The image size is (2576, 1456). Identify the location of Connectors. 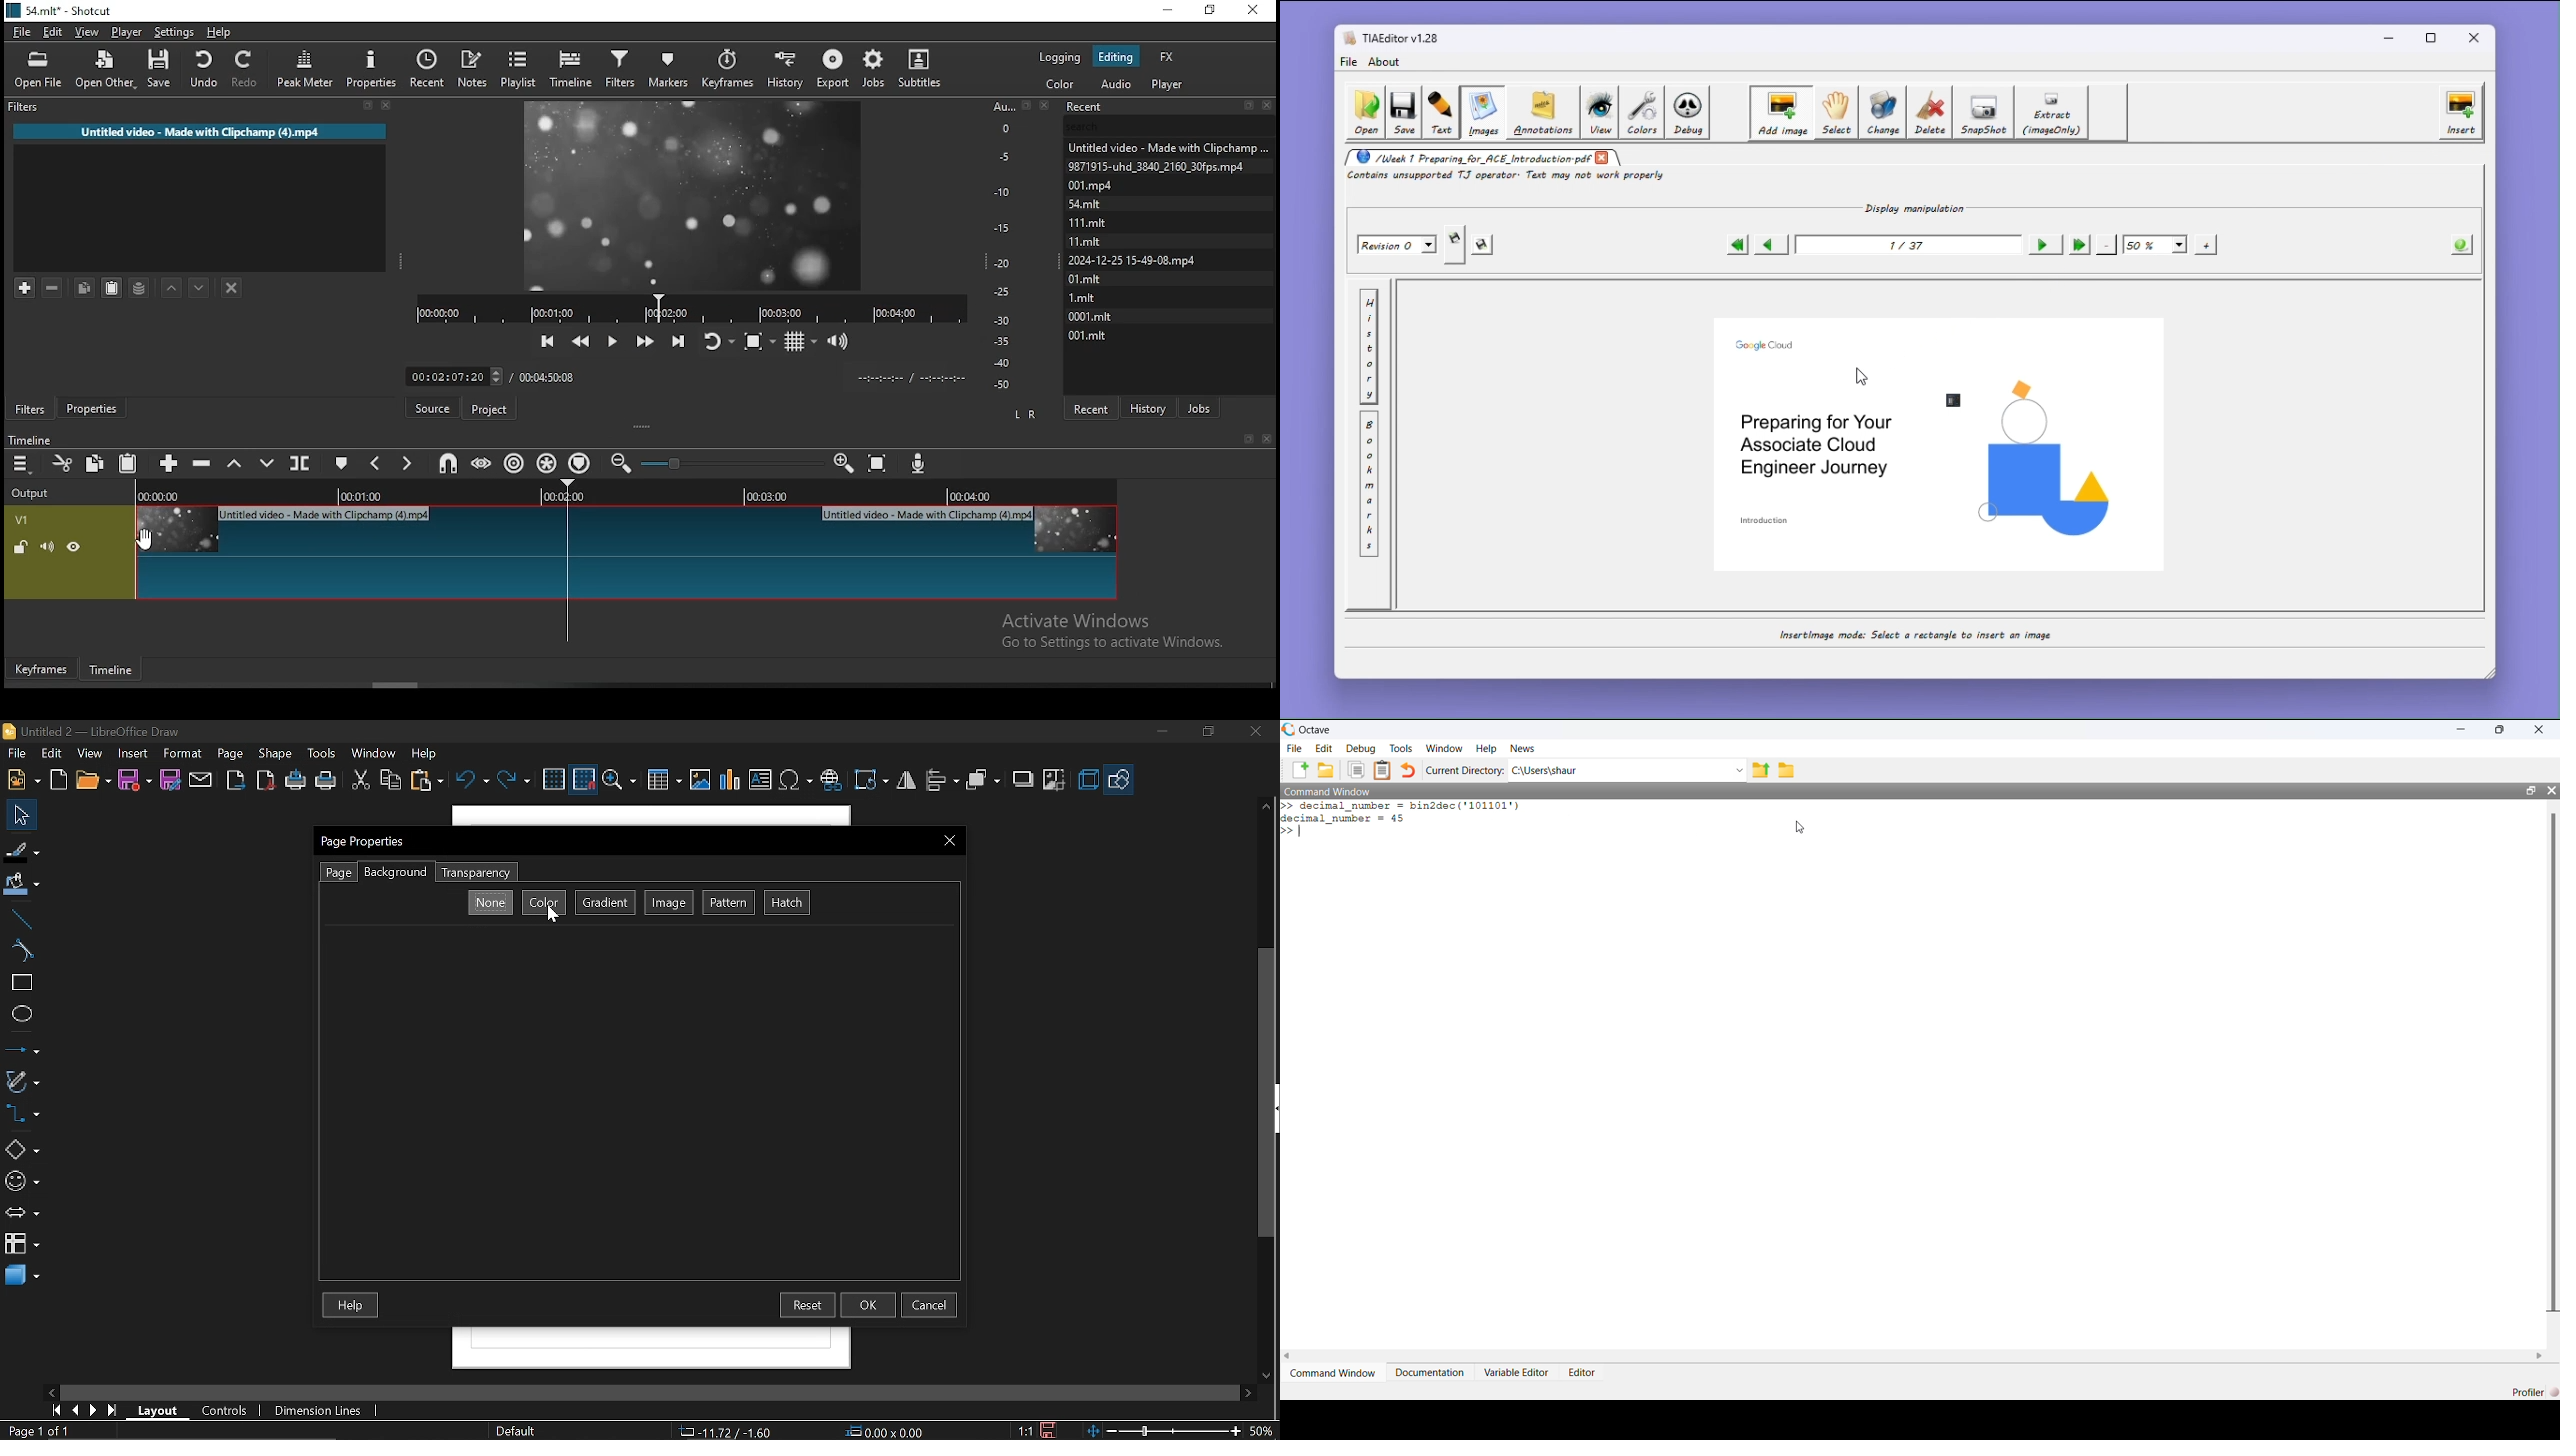
(22, 1113).